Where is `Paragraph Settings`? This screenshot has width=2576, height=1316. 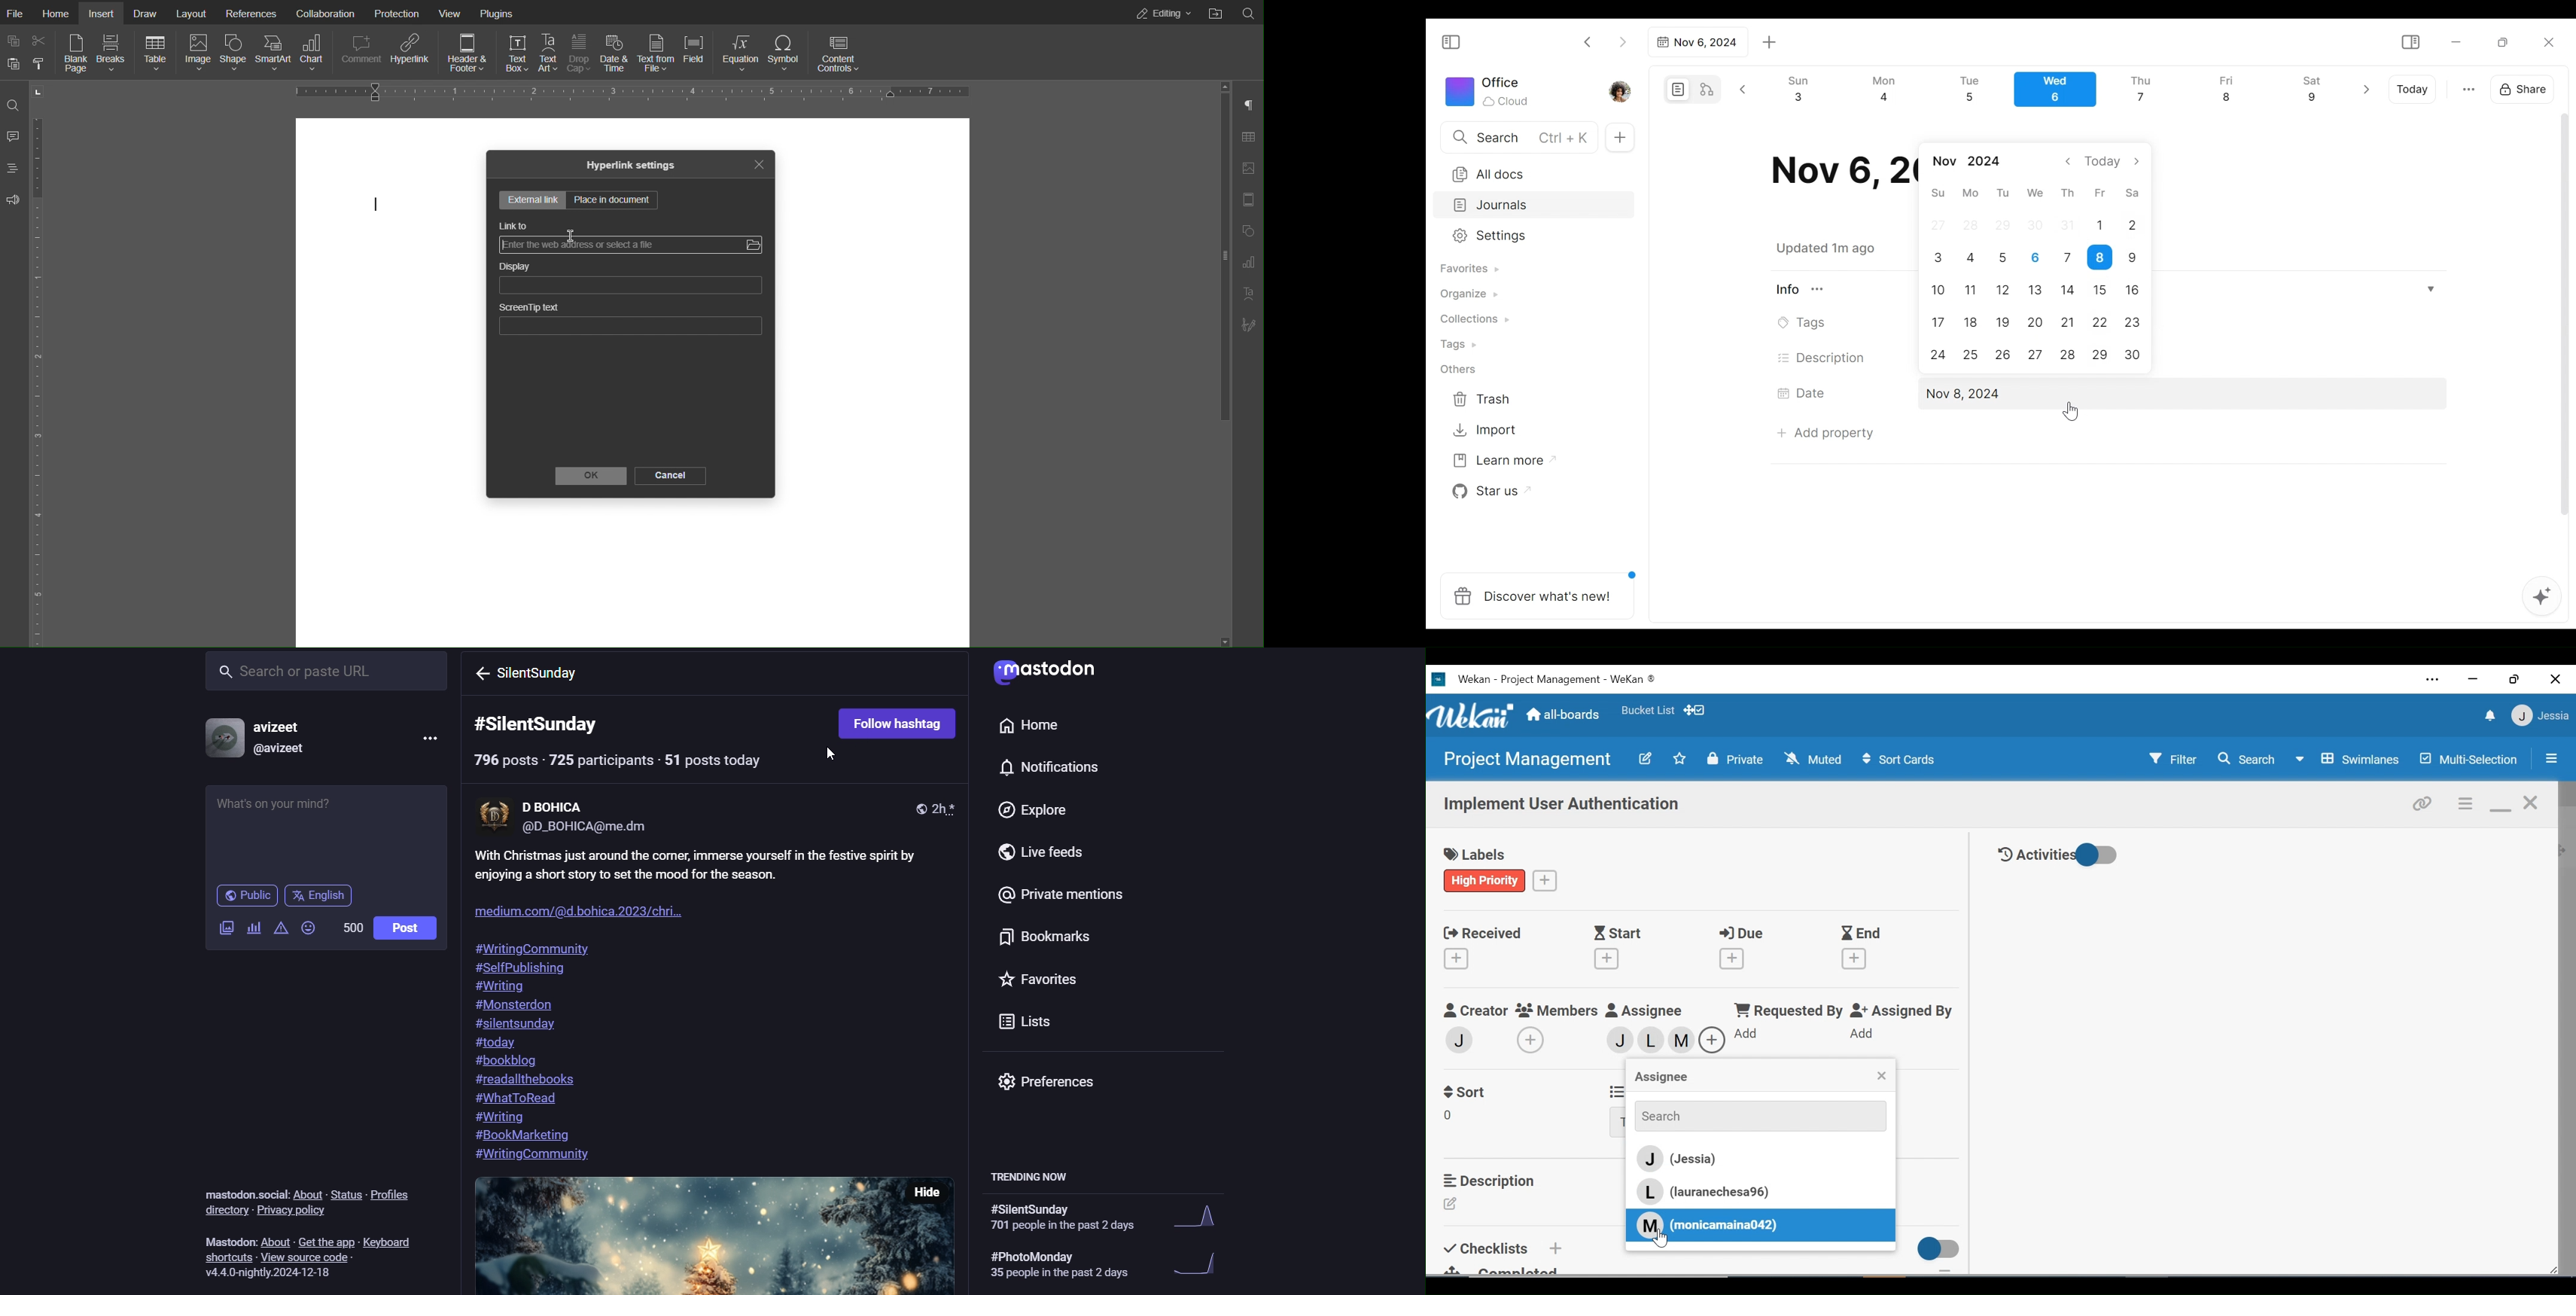
Paragraph Settings is located at coordinates (1249, 102).